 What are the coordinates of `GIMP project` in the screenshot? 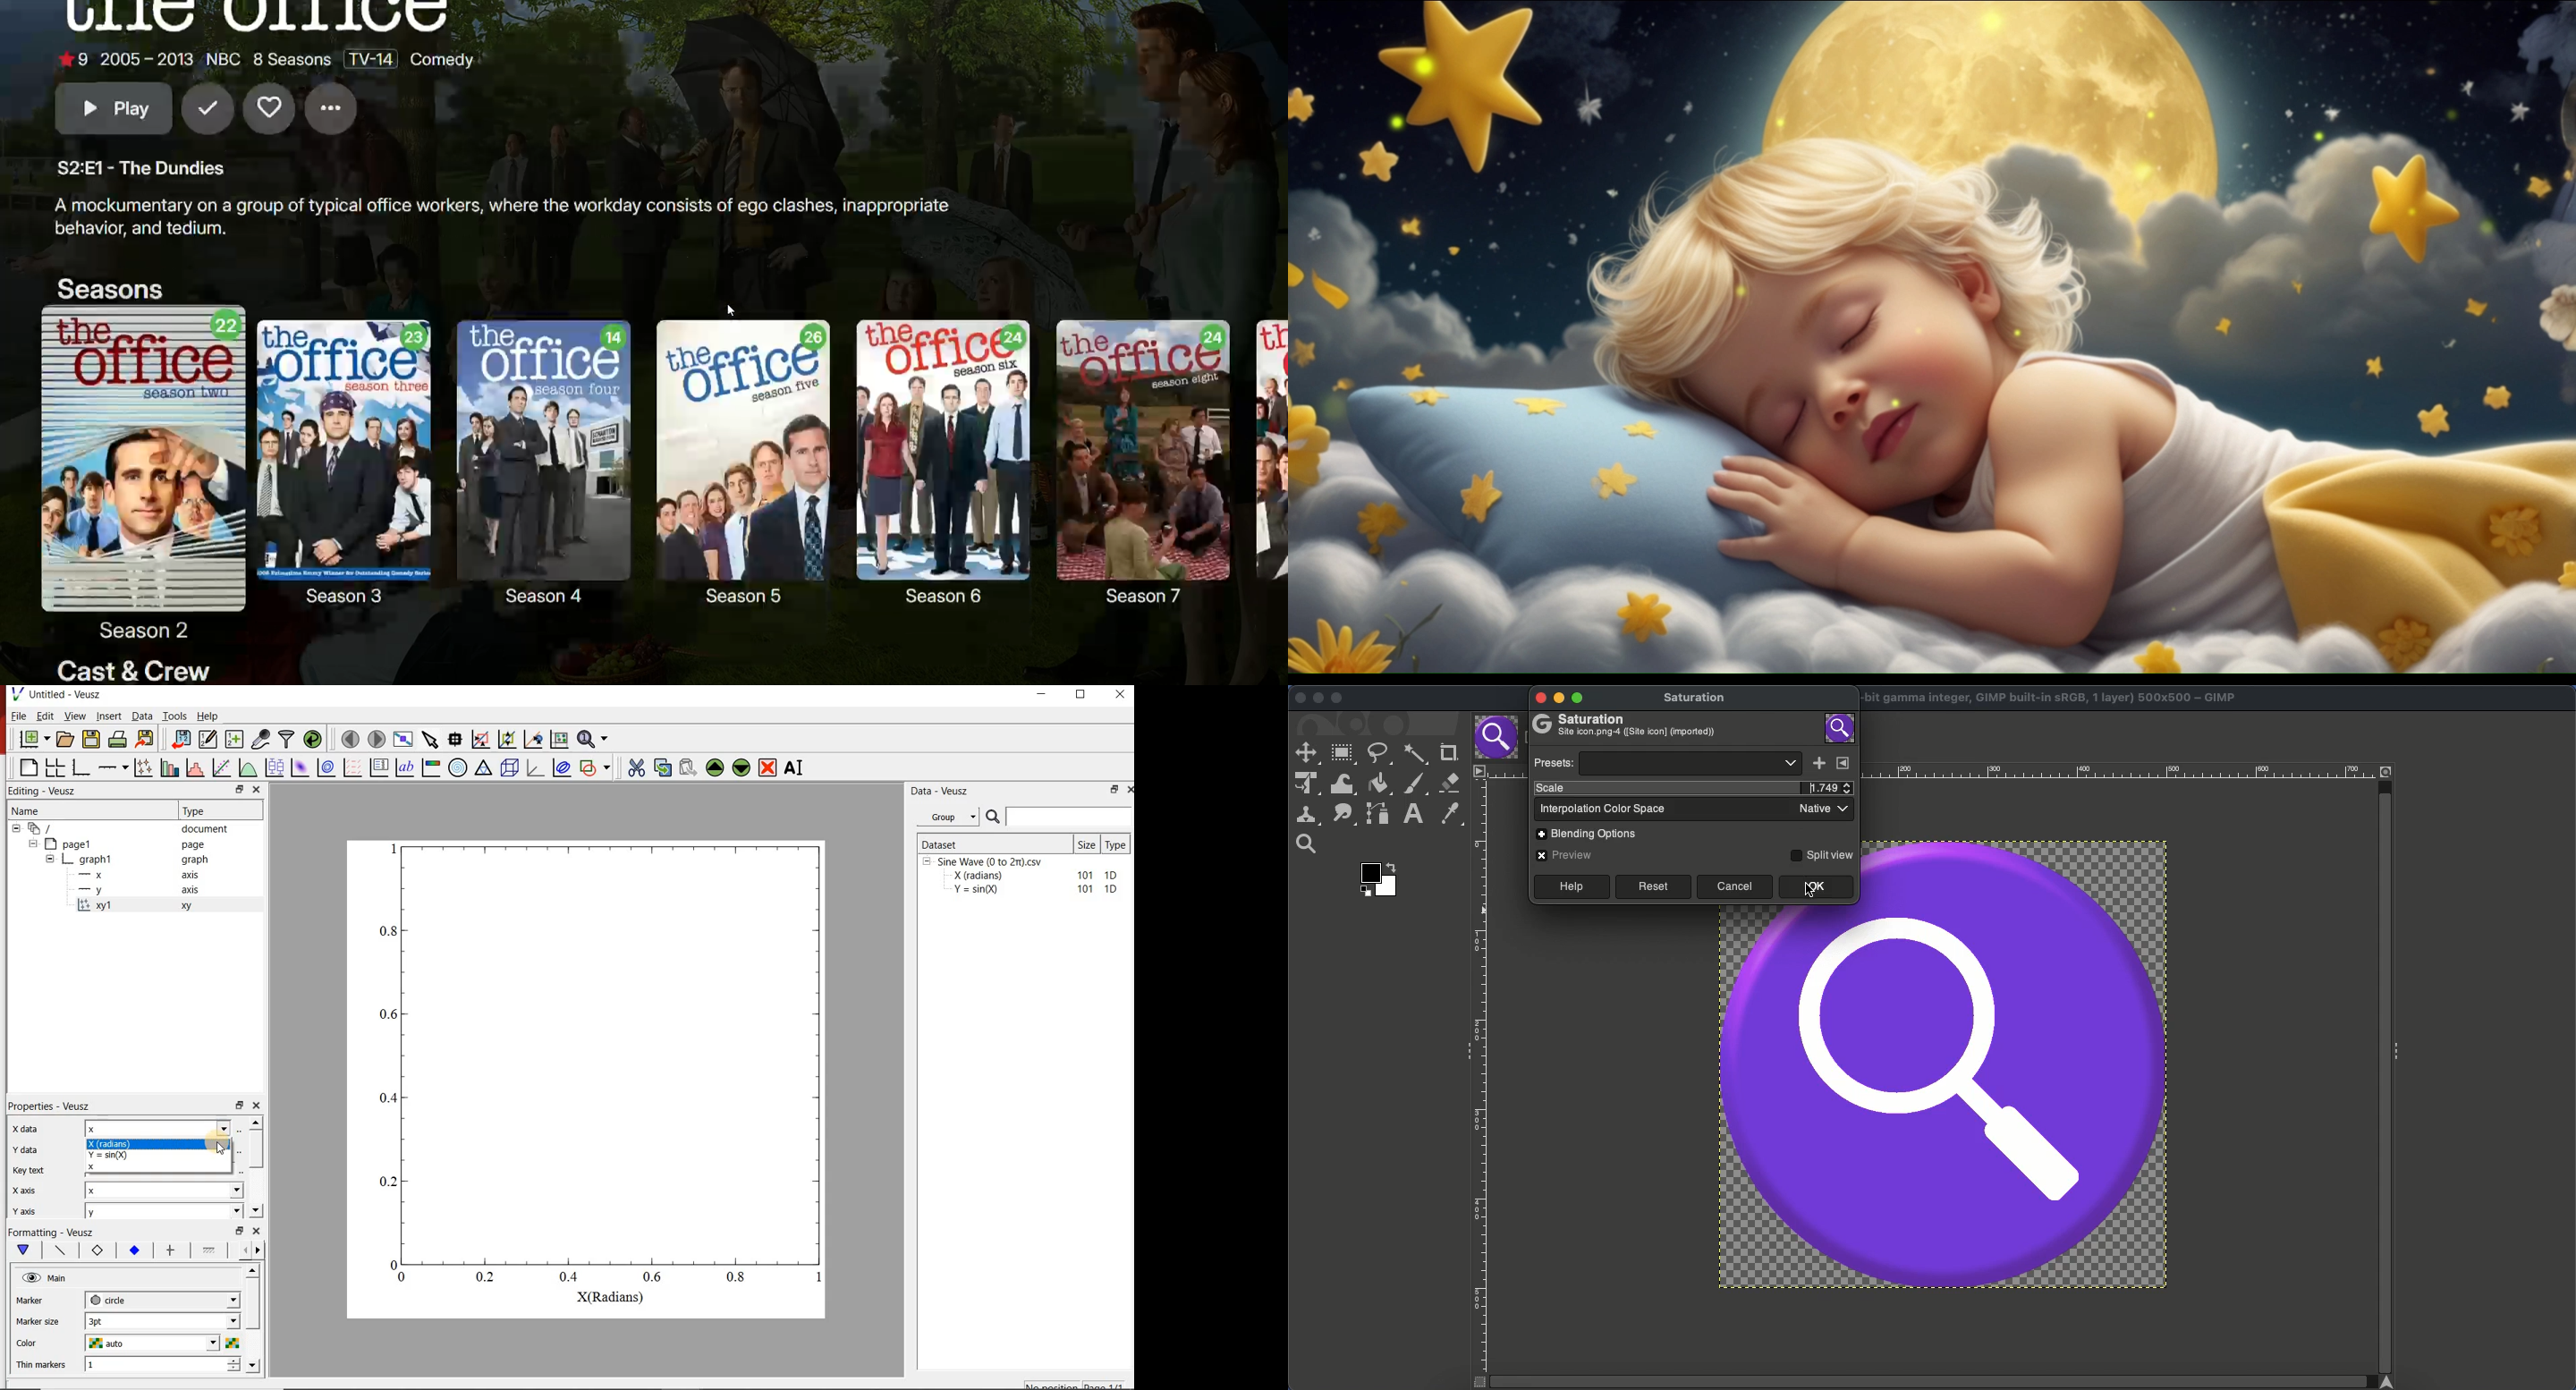 It's located at (2052, 696).